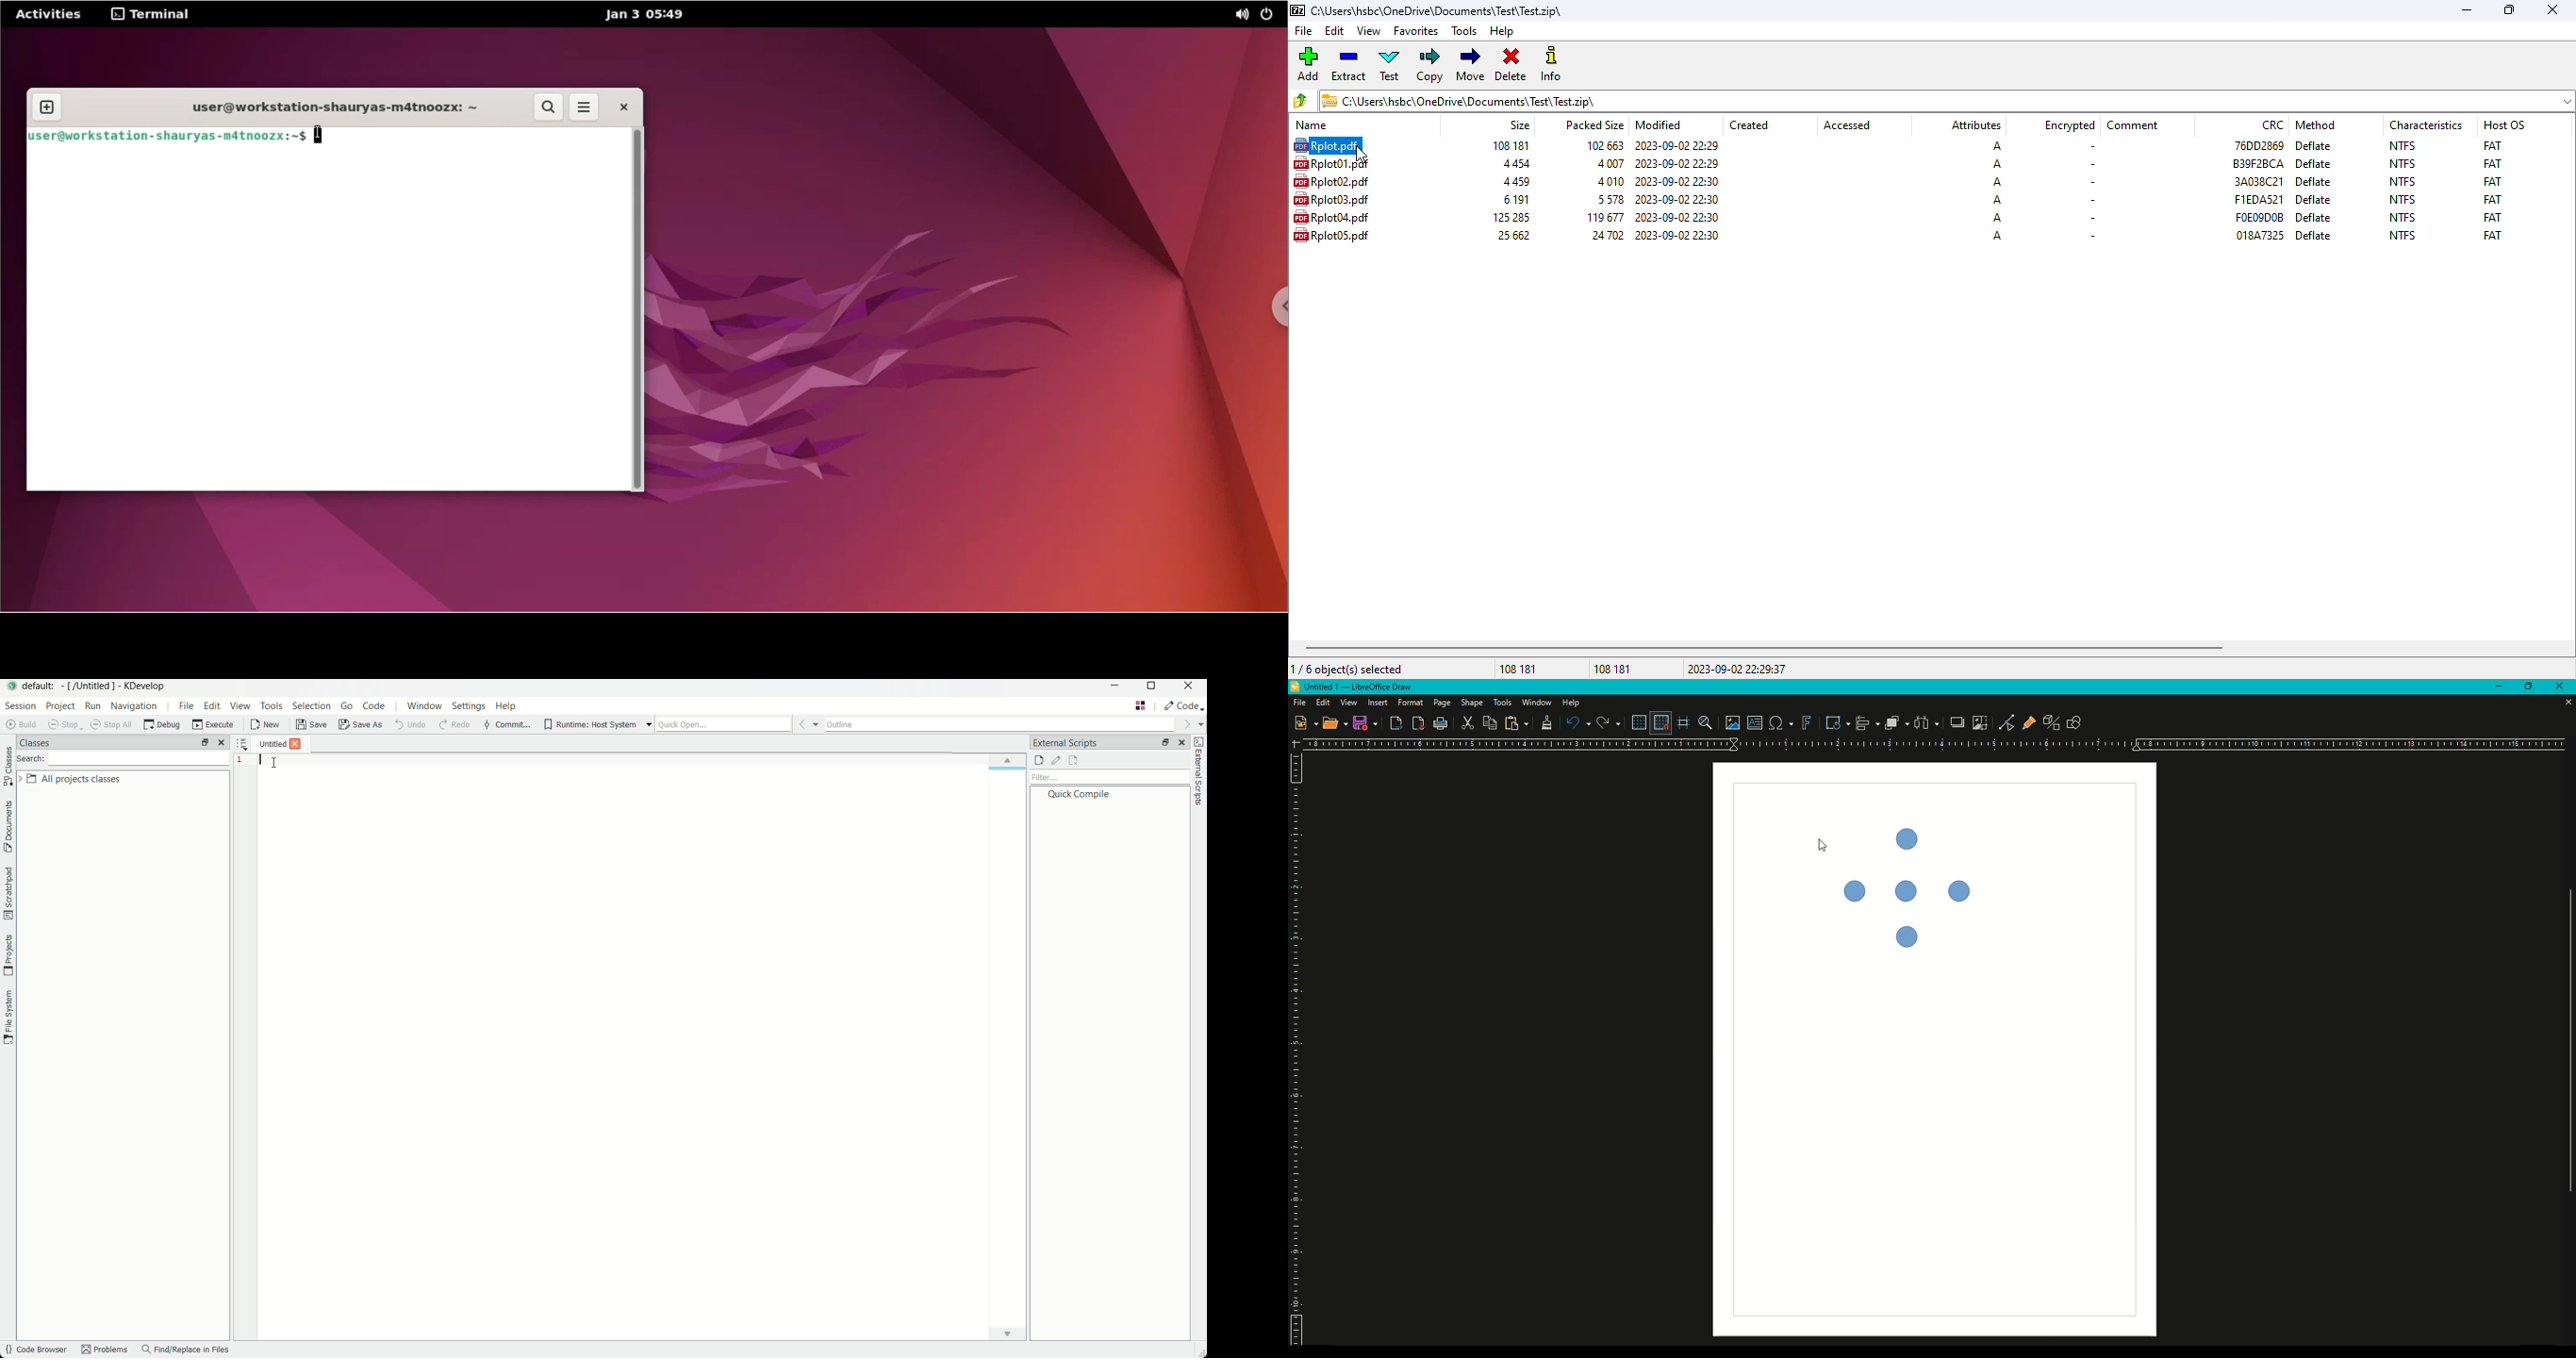  What do you see at coordinates (1998, 217) in the screenshot?
I see `A` at bounding box center [1998, 217].